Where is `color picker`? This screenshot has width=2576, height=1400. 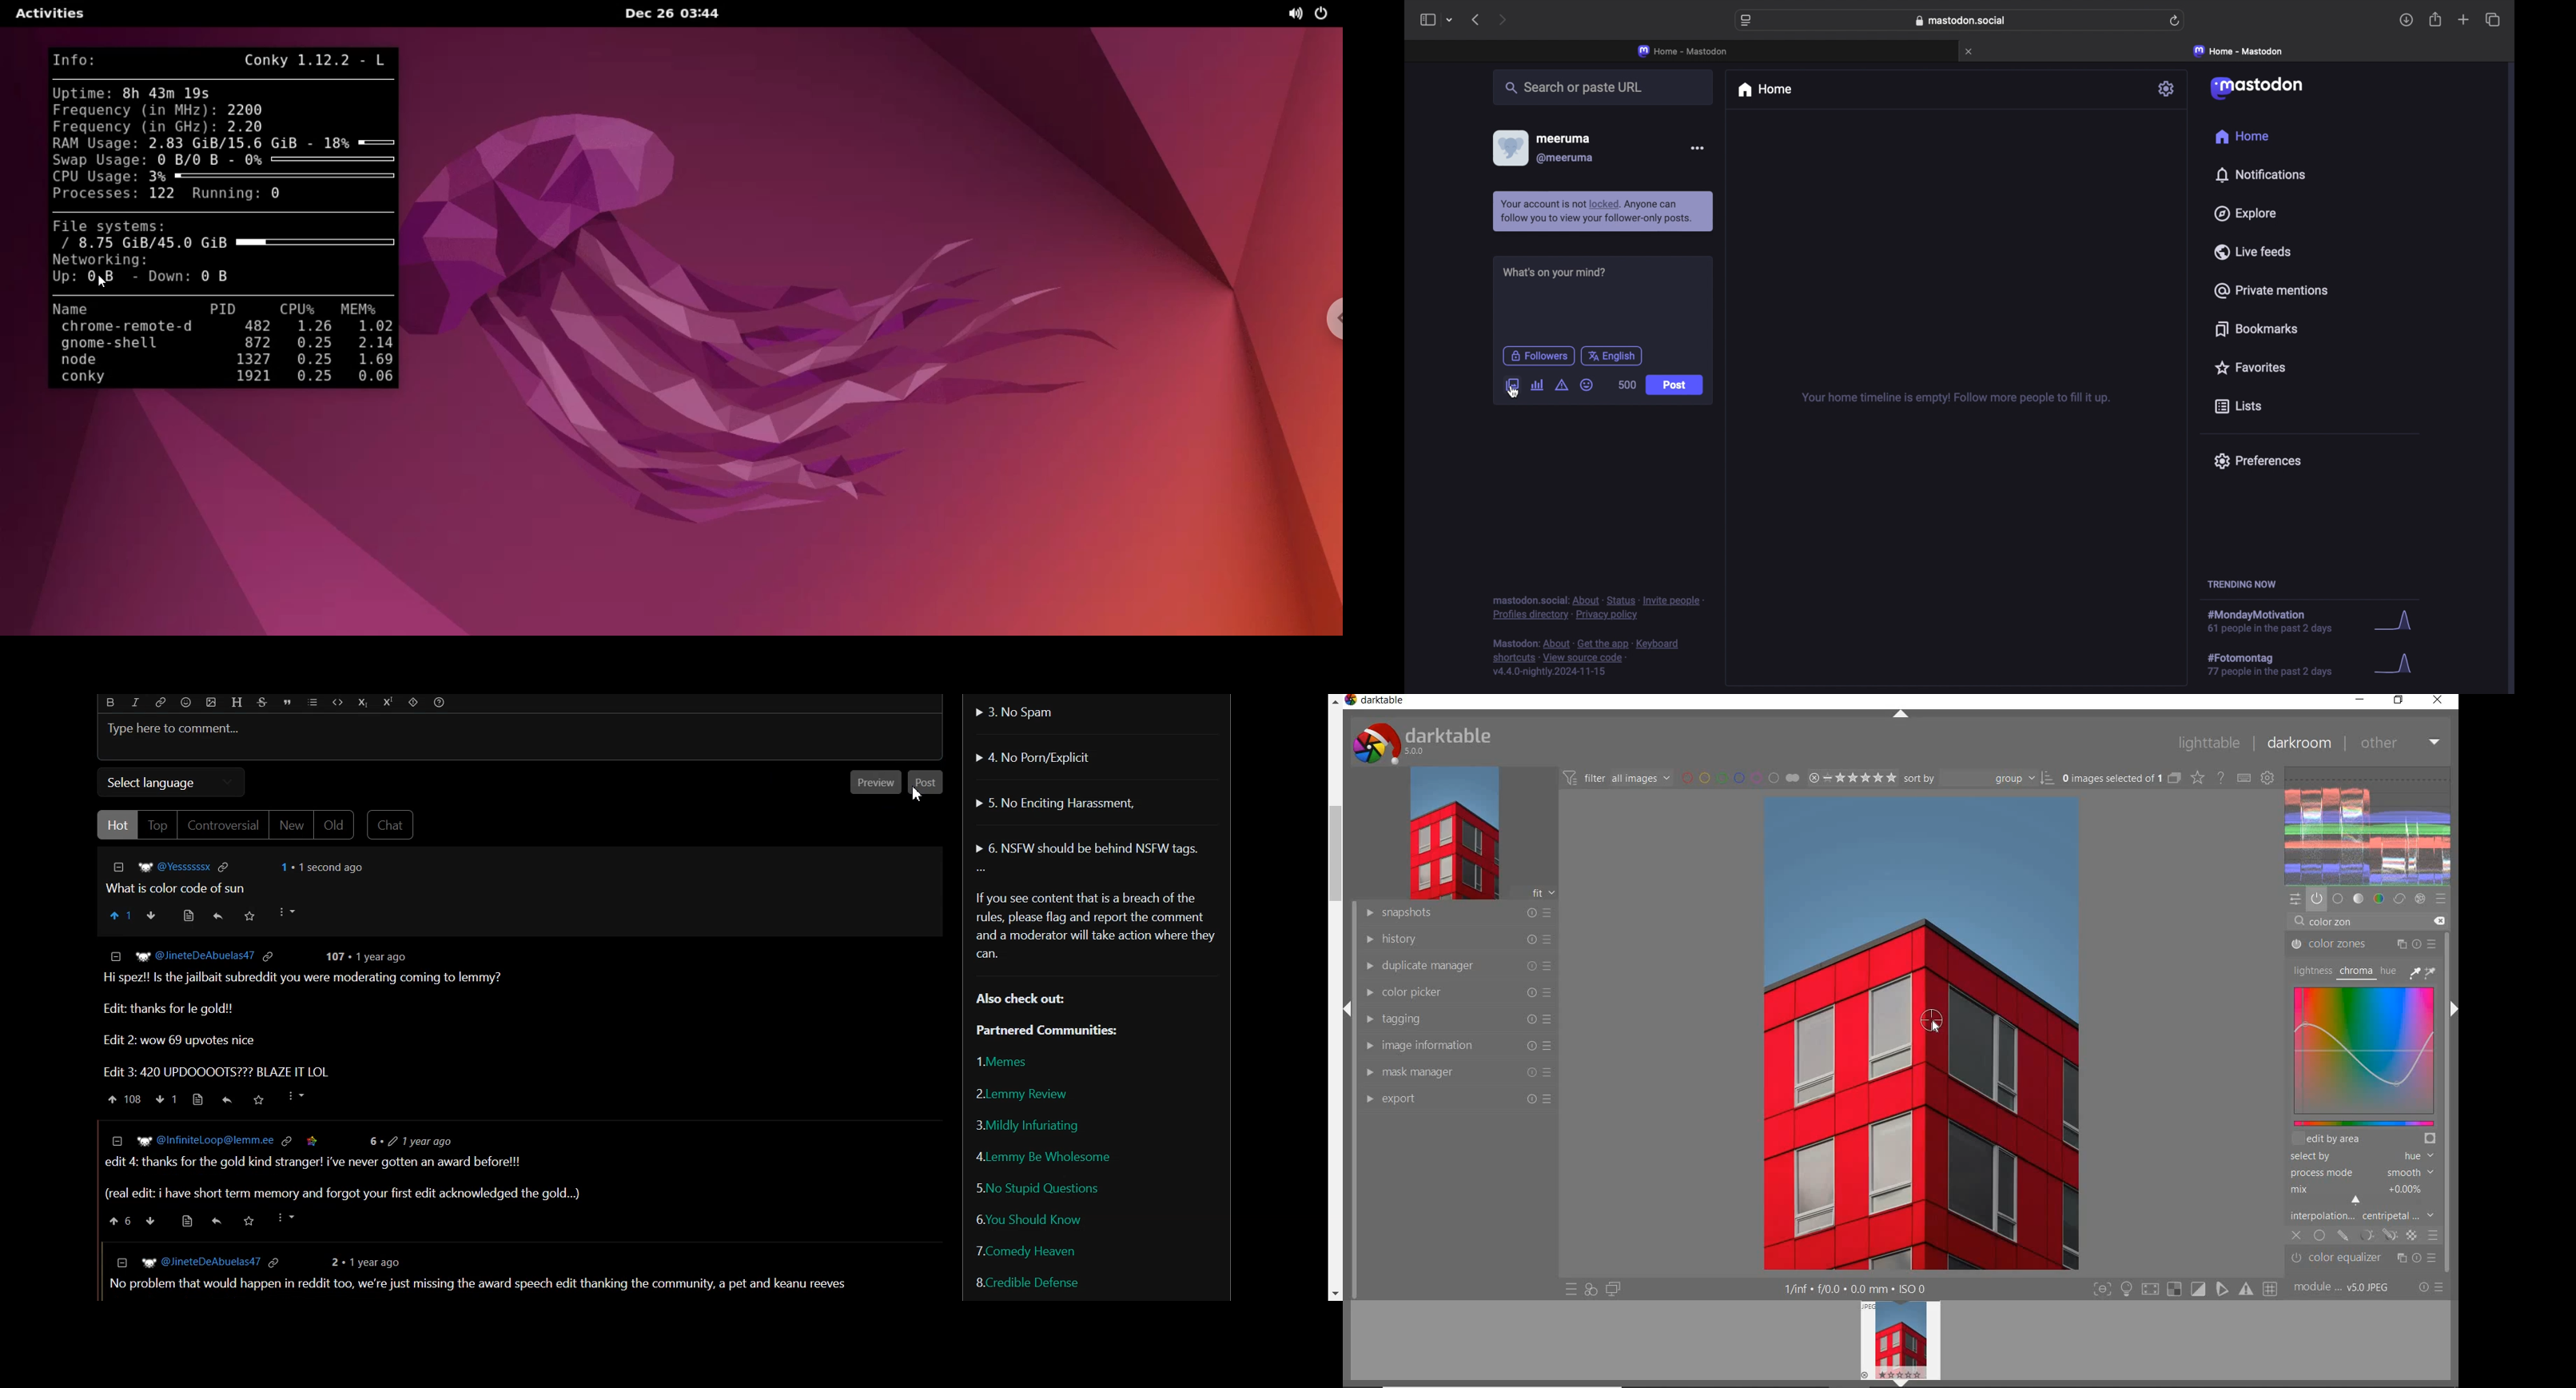
color picker is located at coordinates (1456, 994).